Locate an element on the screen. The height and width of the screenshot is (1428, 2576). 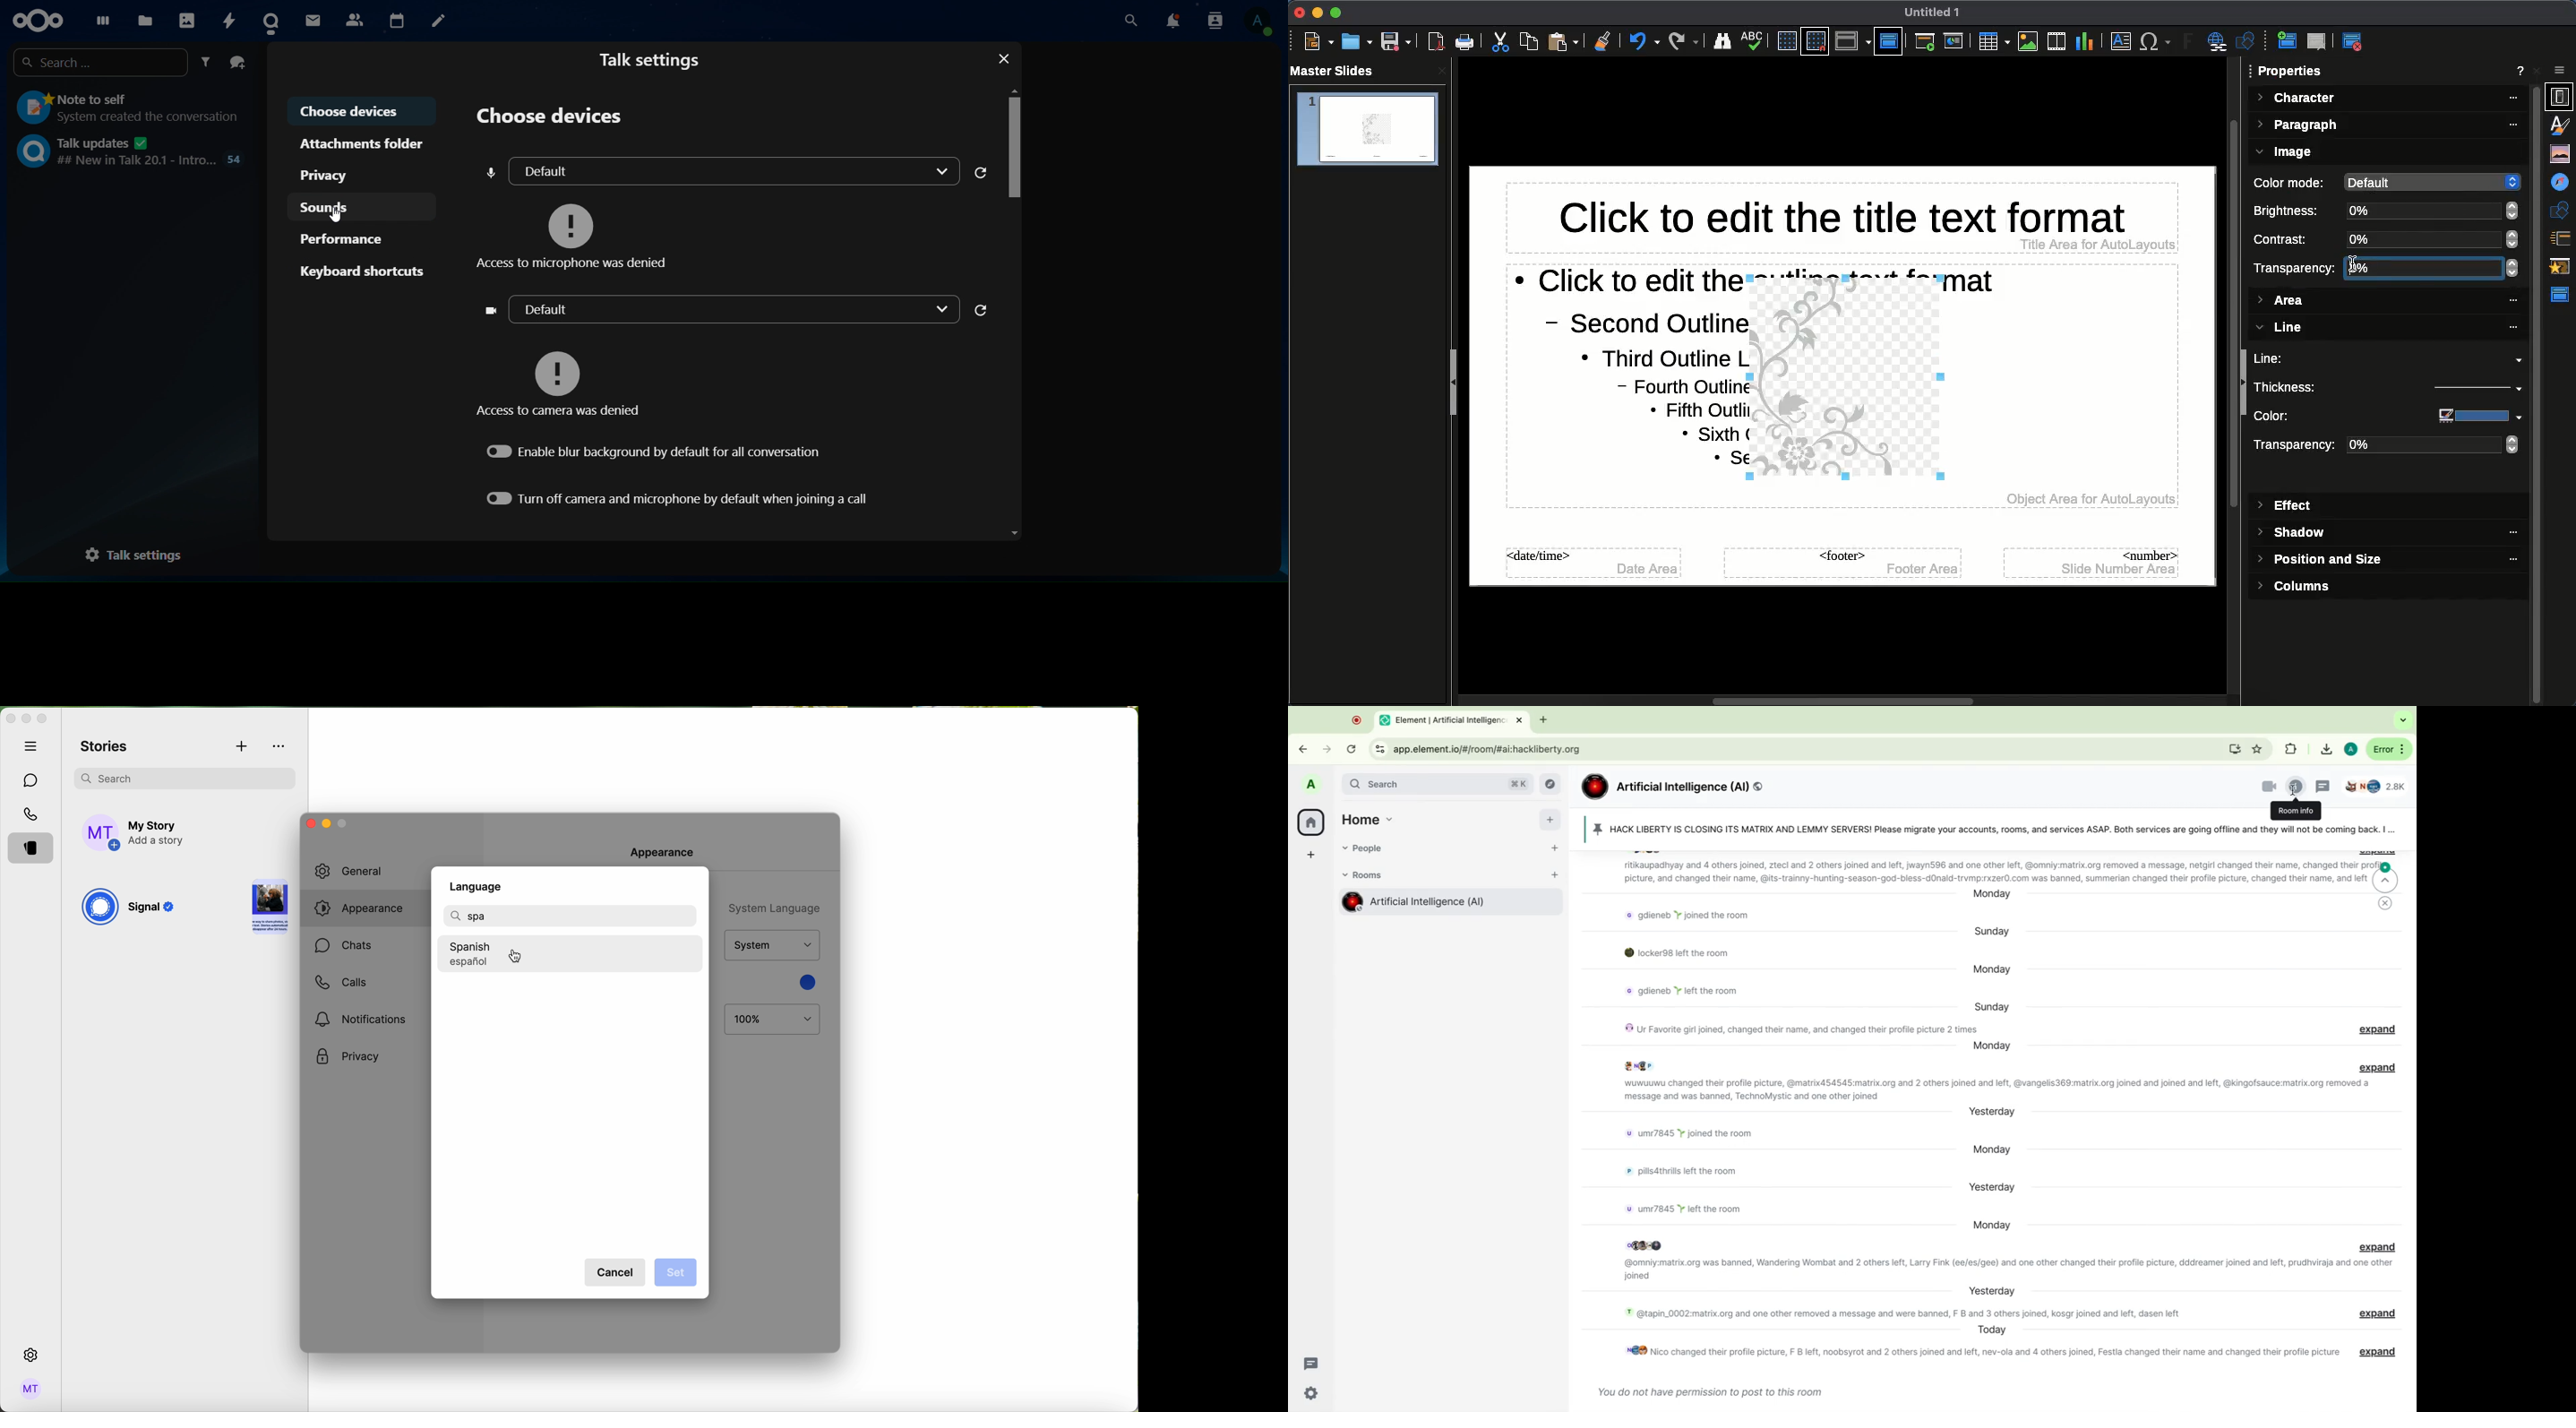
message is located at coordinates (1686, 990).